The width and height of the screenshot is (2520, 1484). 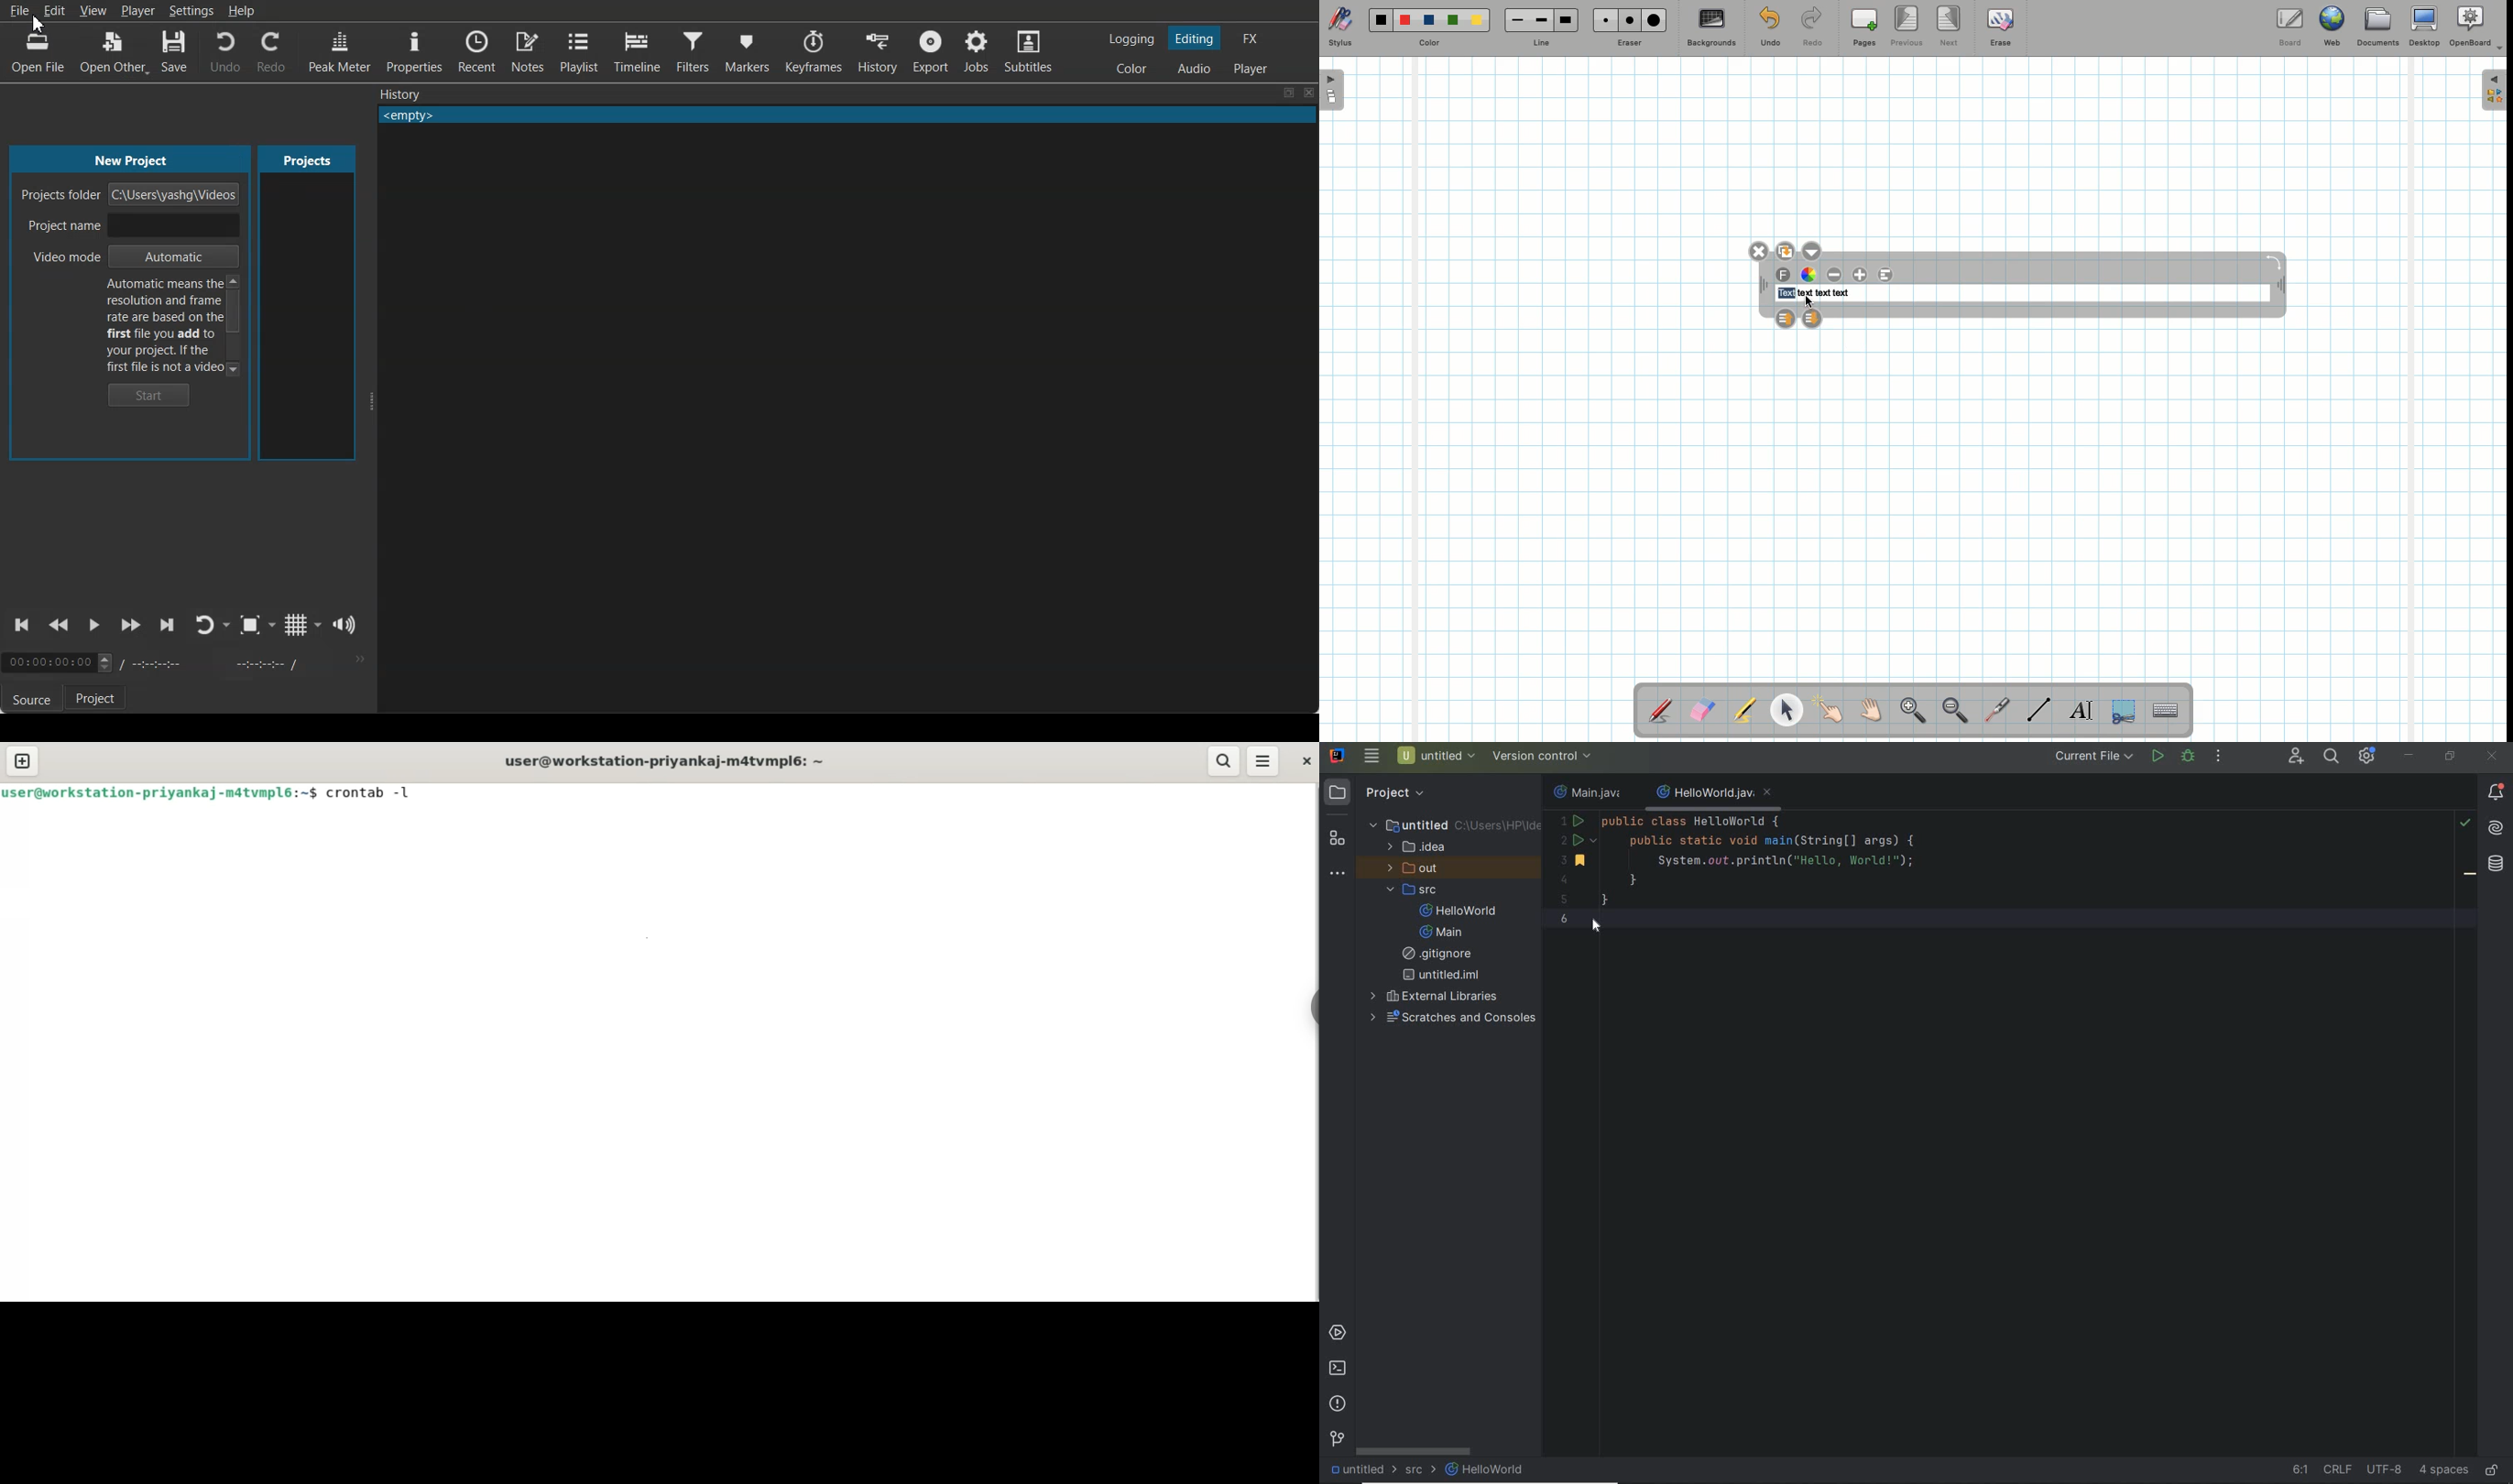 I want to click on File Path, so click(x=176, y=194).